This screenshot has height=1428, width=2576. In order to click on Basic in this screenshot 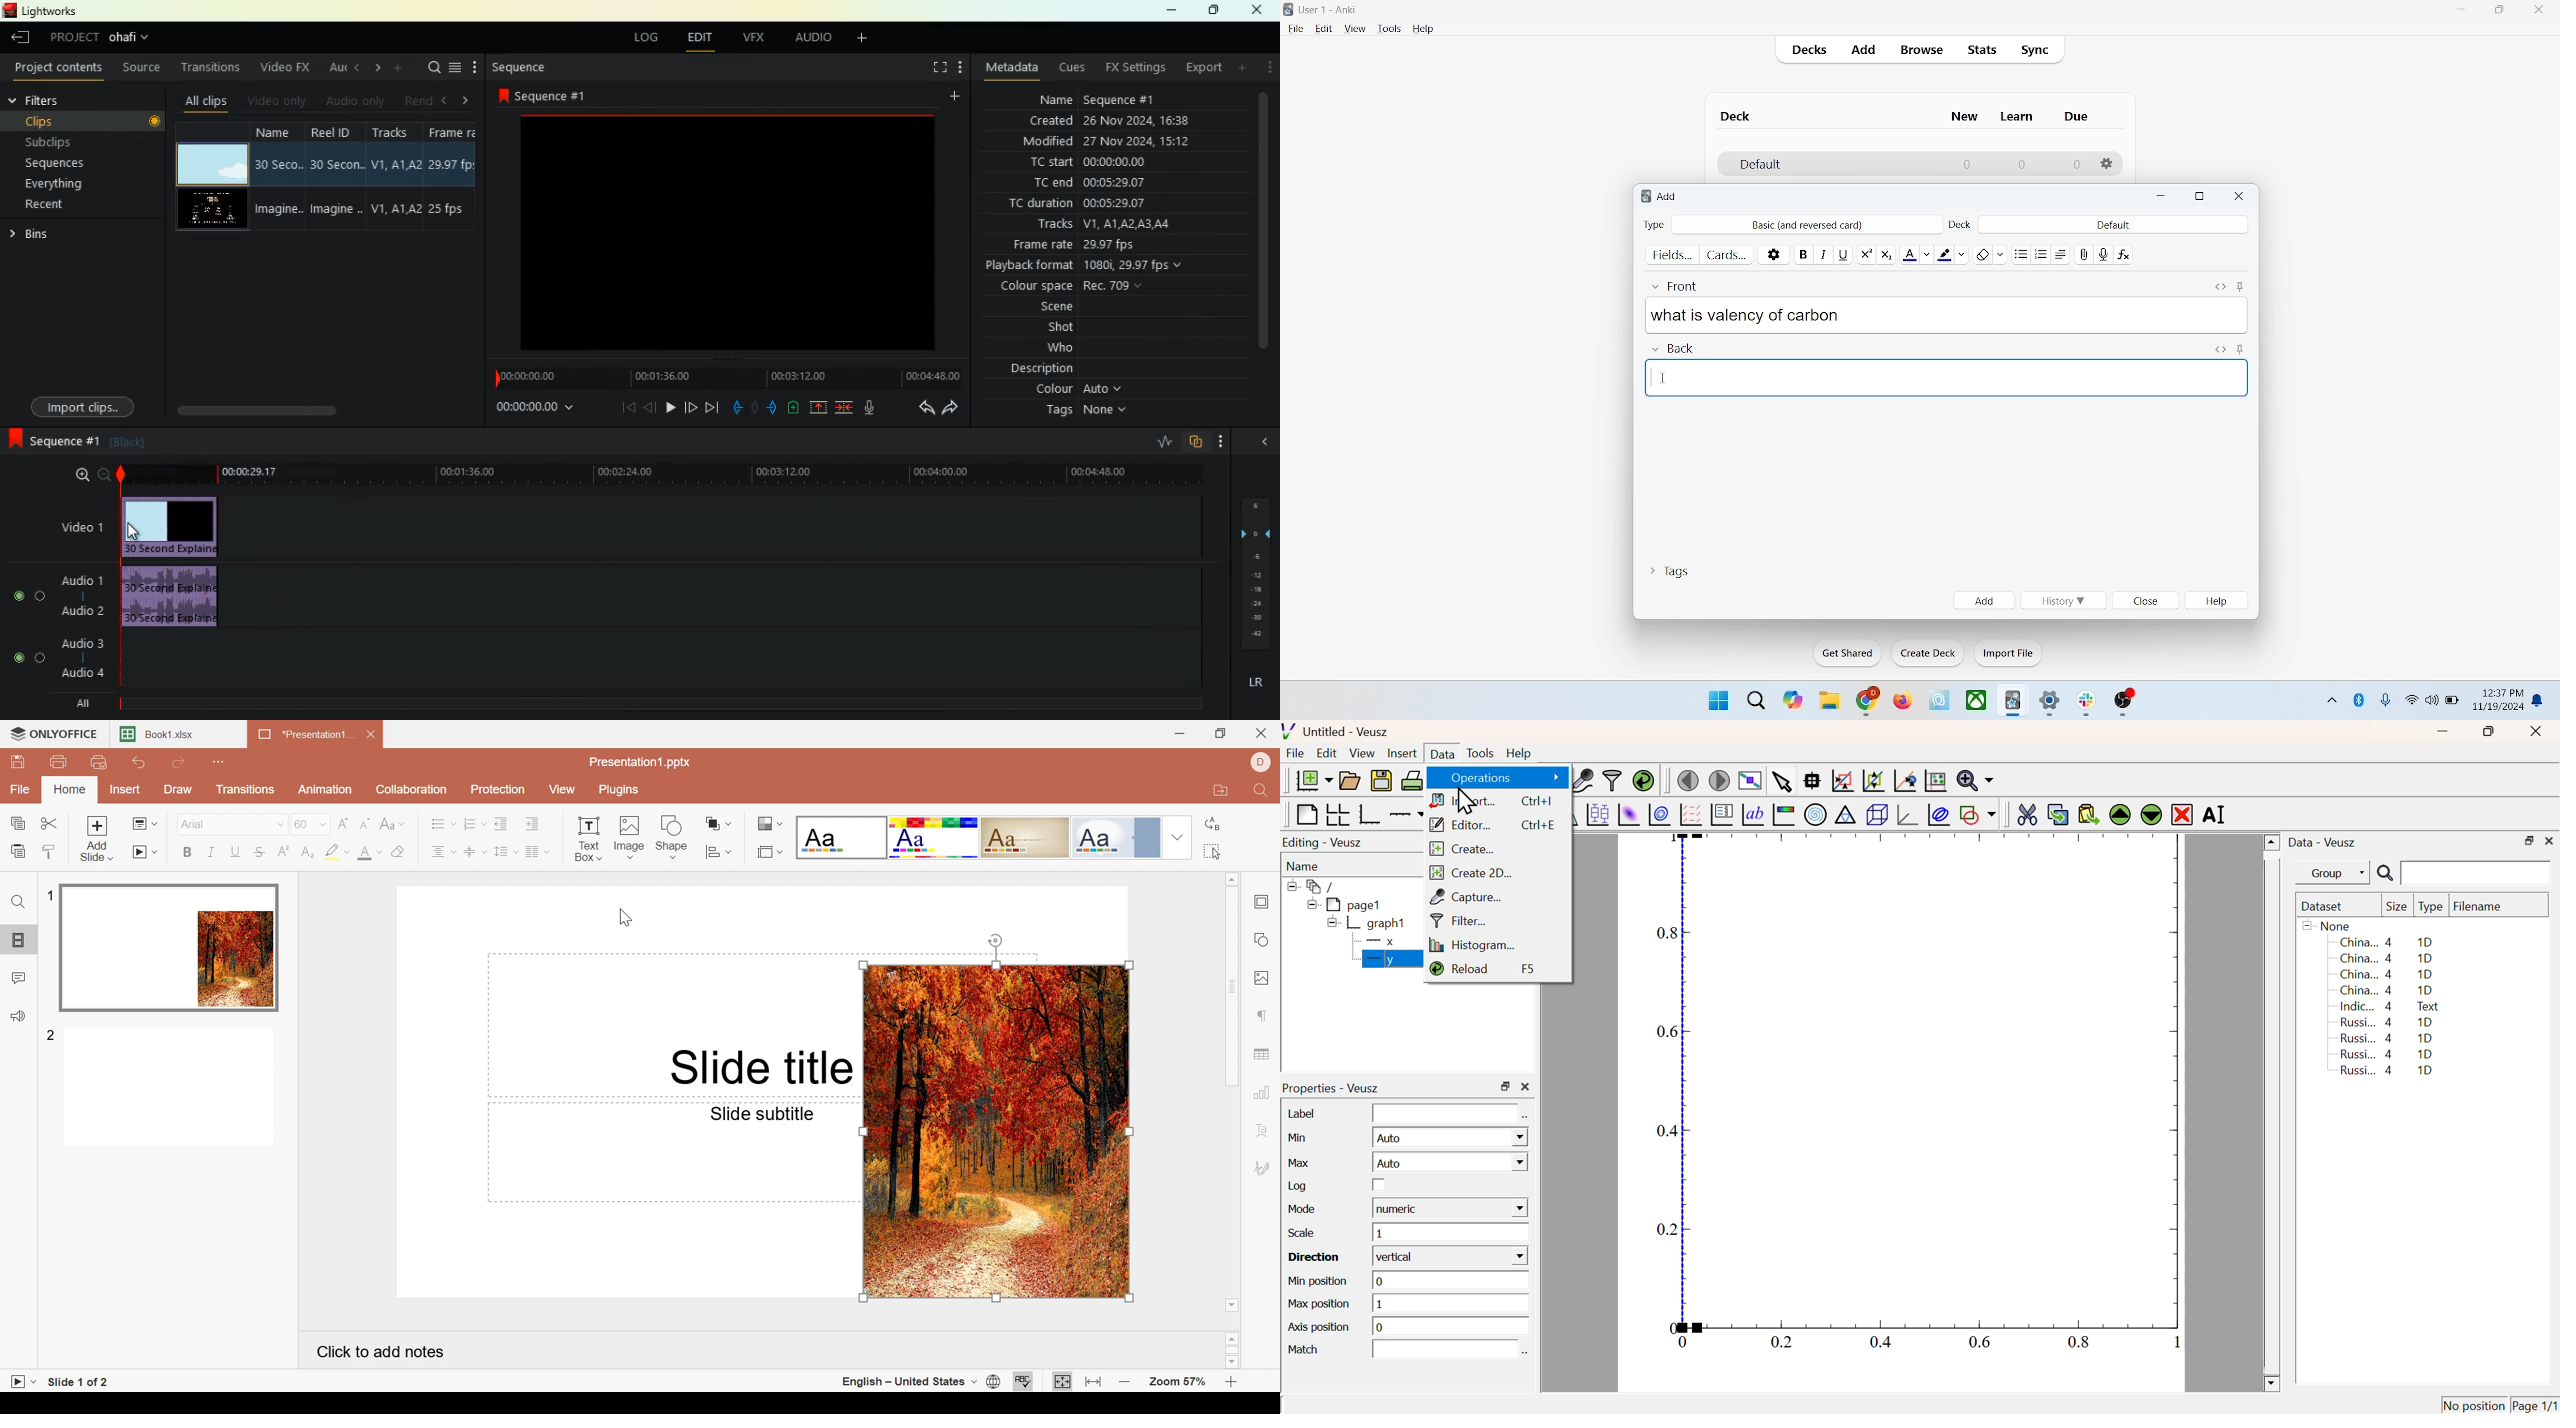, I will do `click(934, 839)`.